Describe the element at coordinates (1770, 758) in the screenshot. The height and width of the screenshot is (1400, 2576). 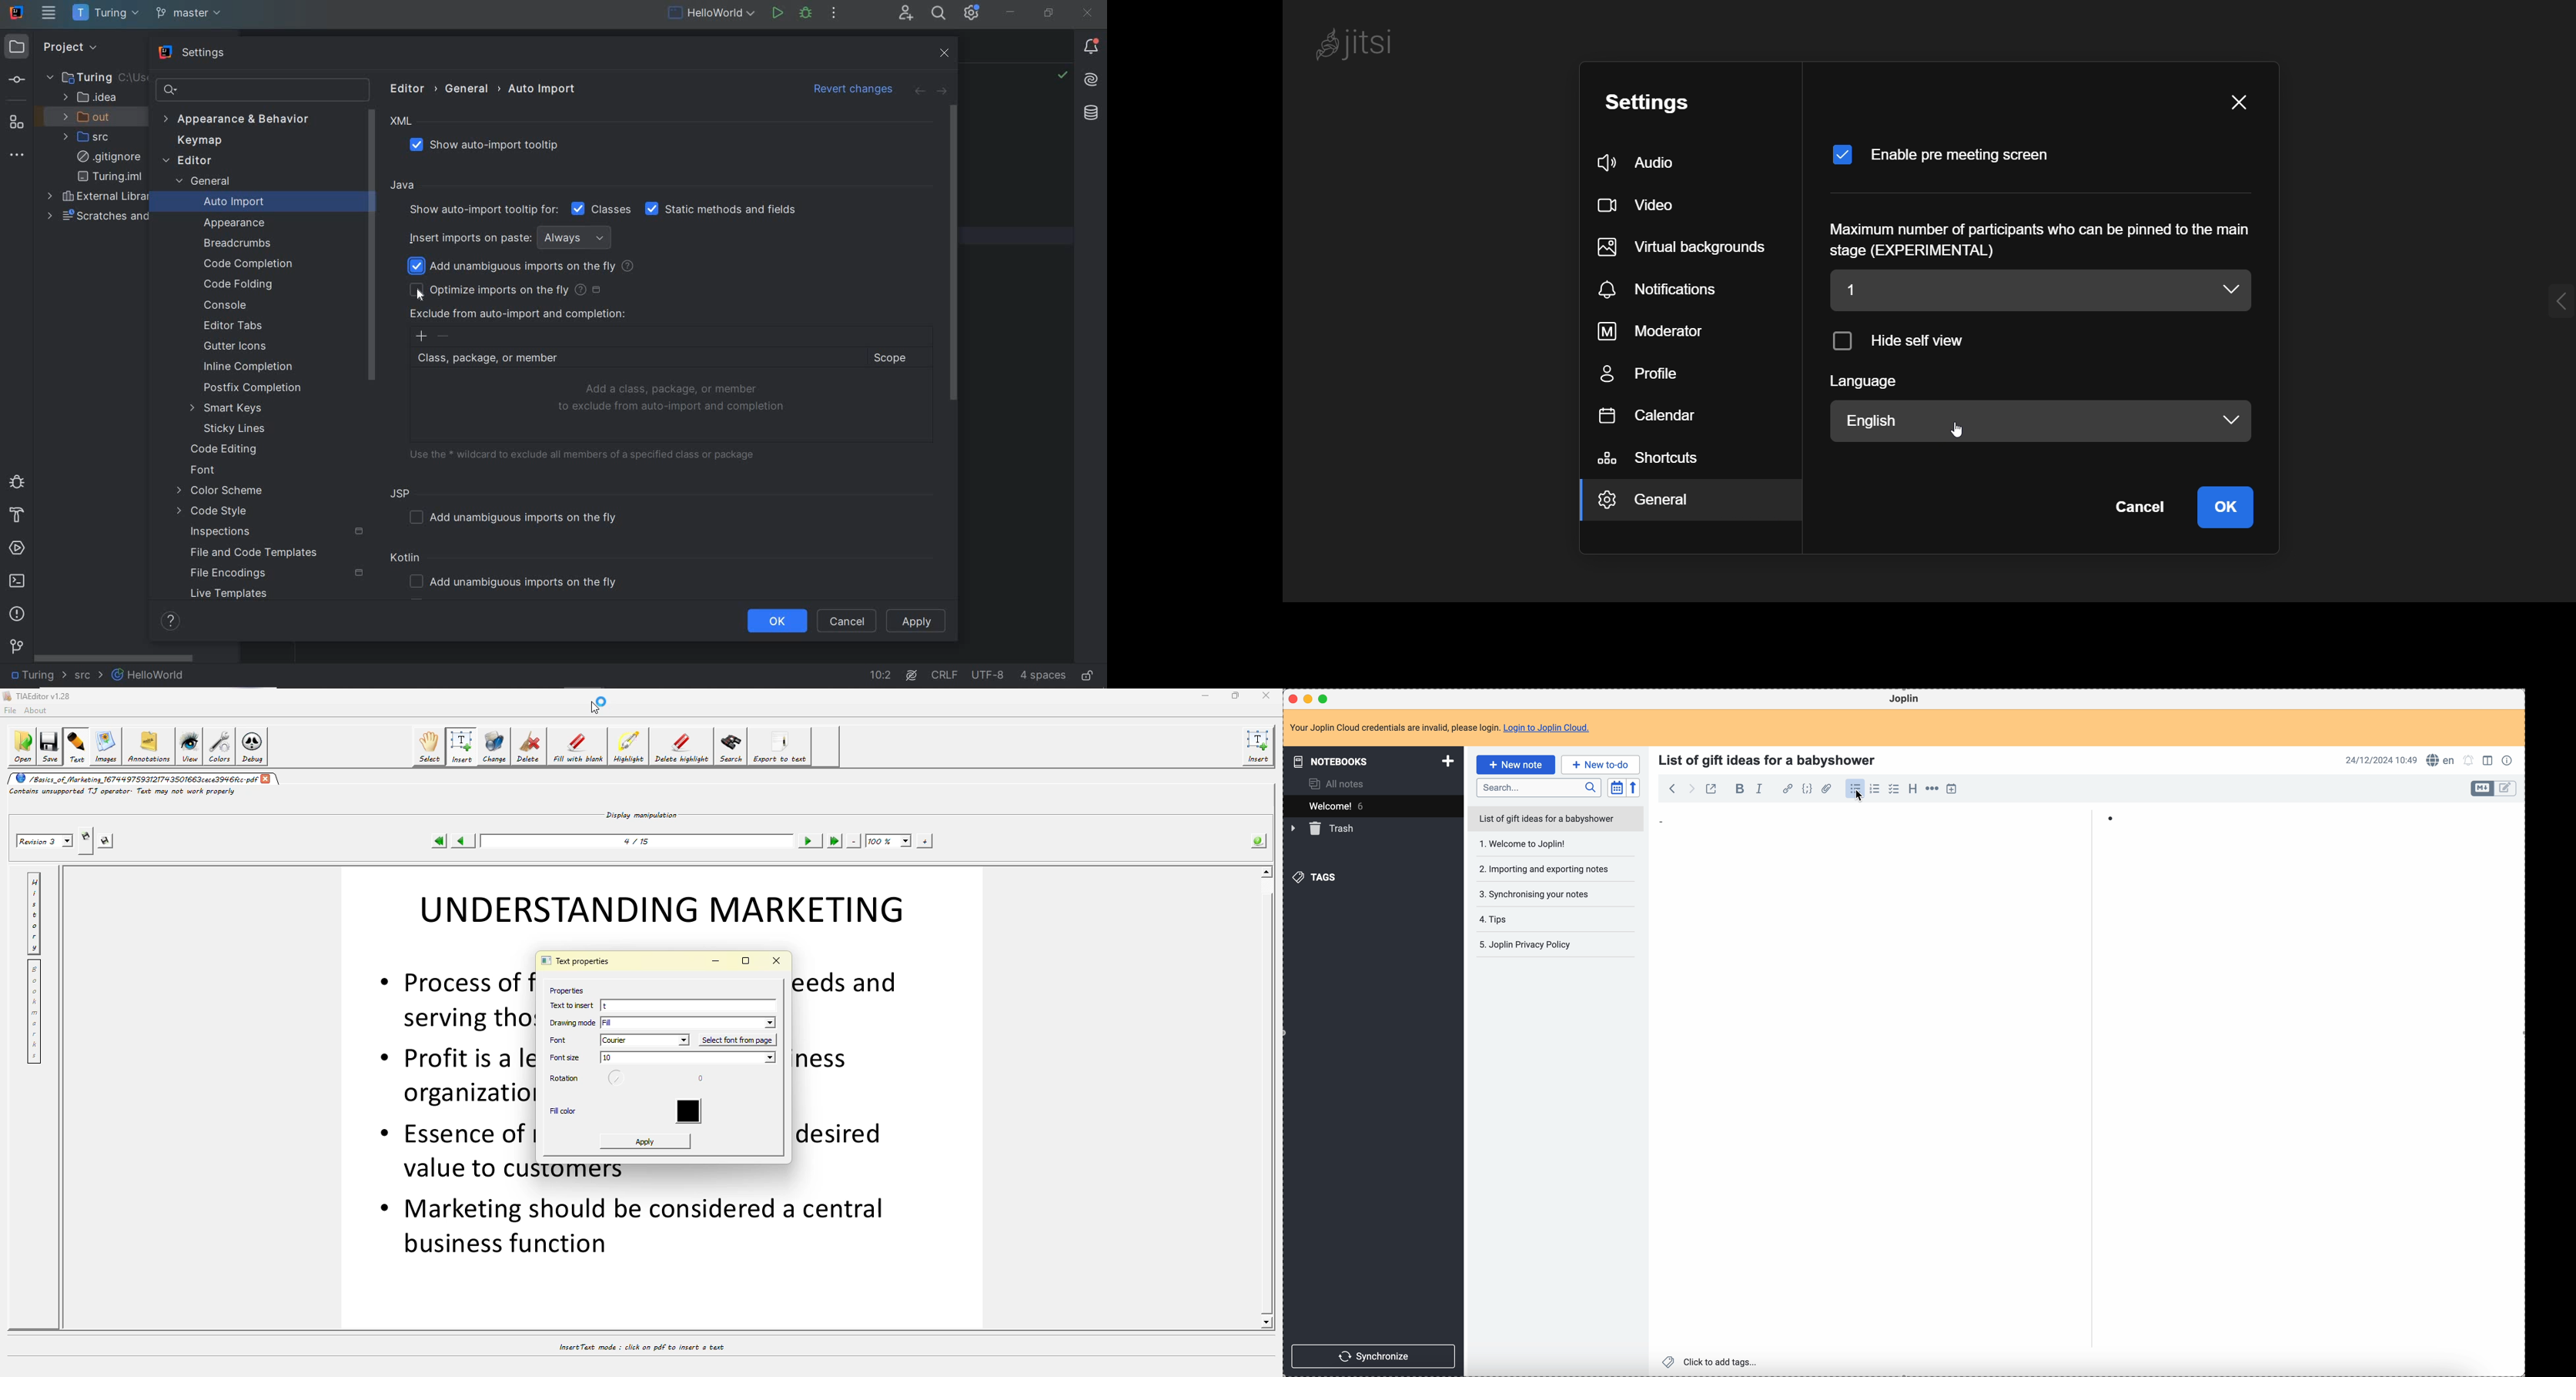
I see `title` at that location.